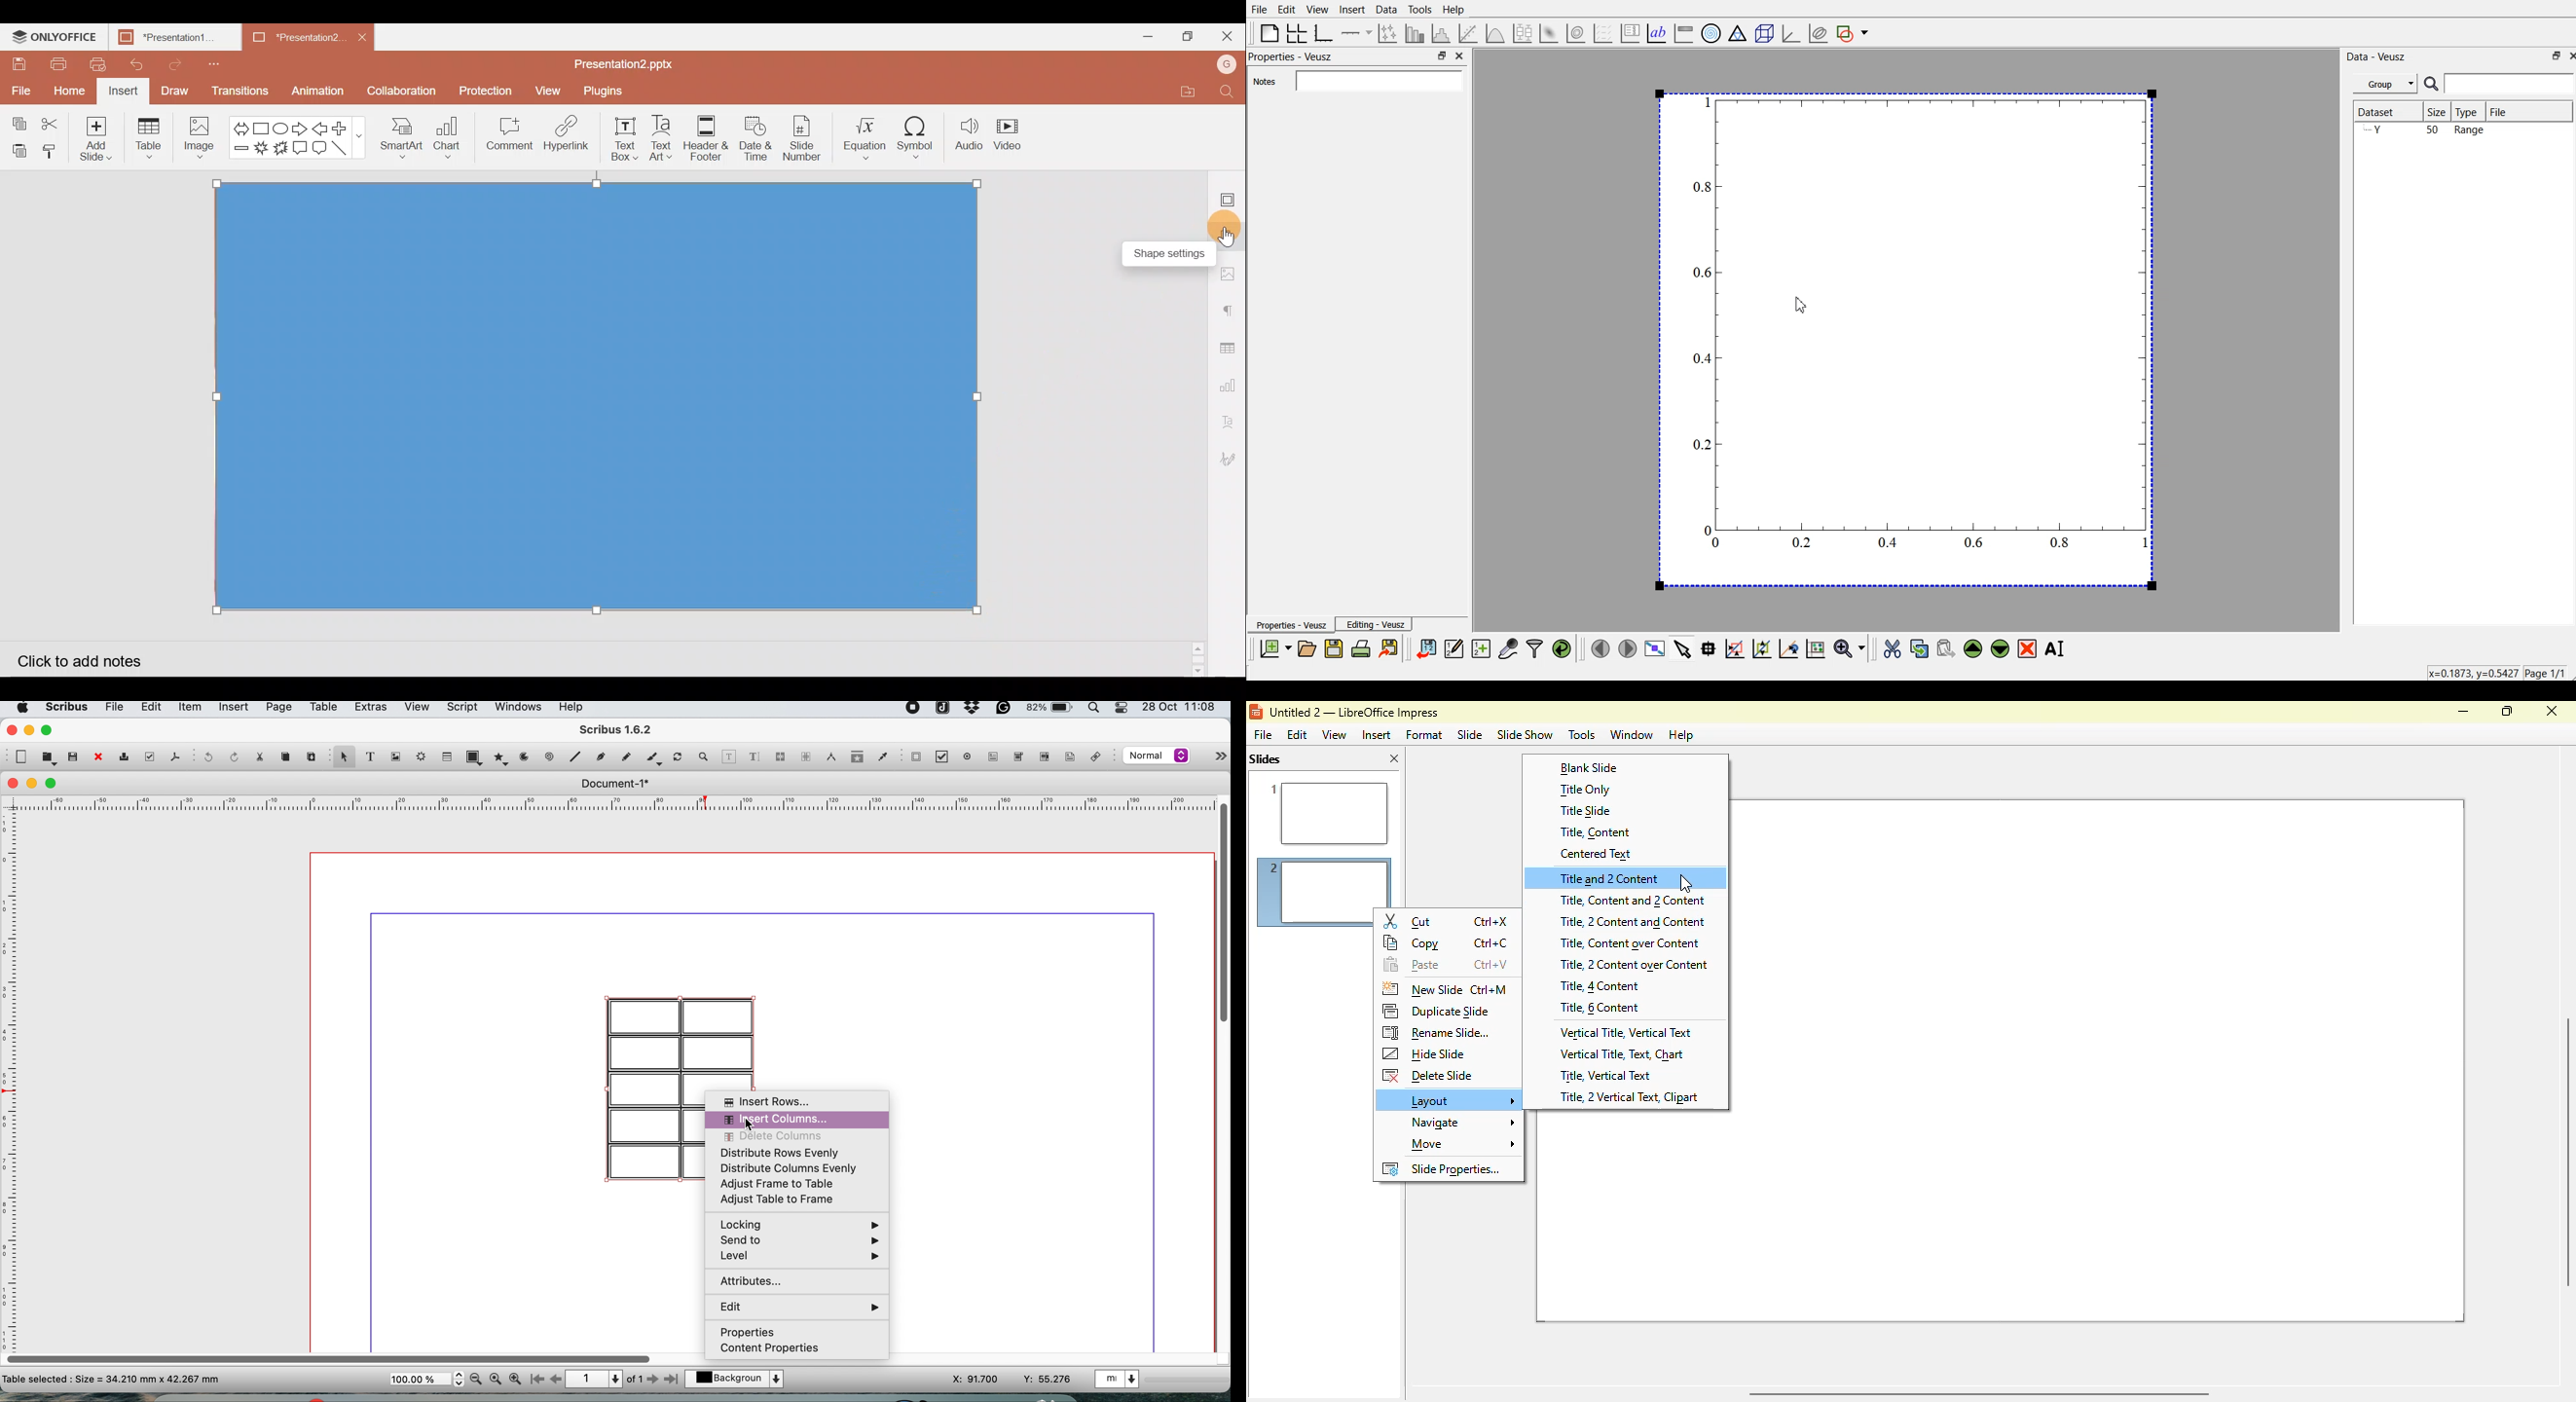 This screenshot has height=1428, width=2576. I want to click on shortcut for paste, so click(1490, 966).